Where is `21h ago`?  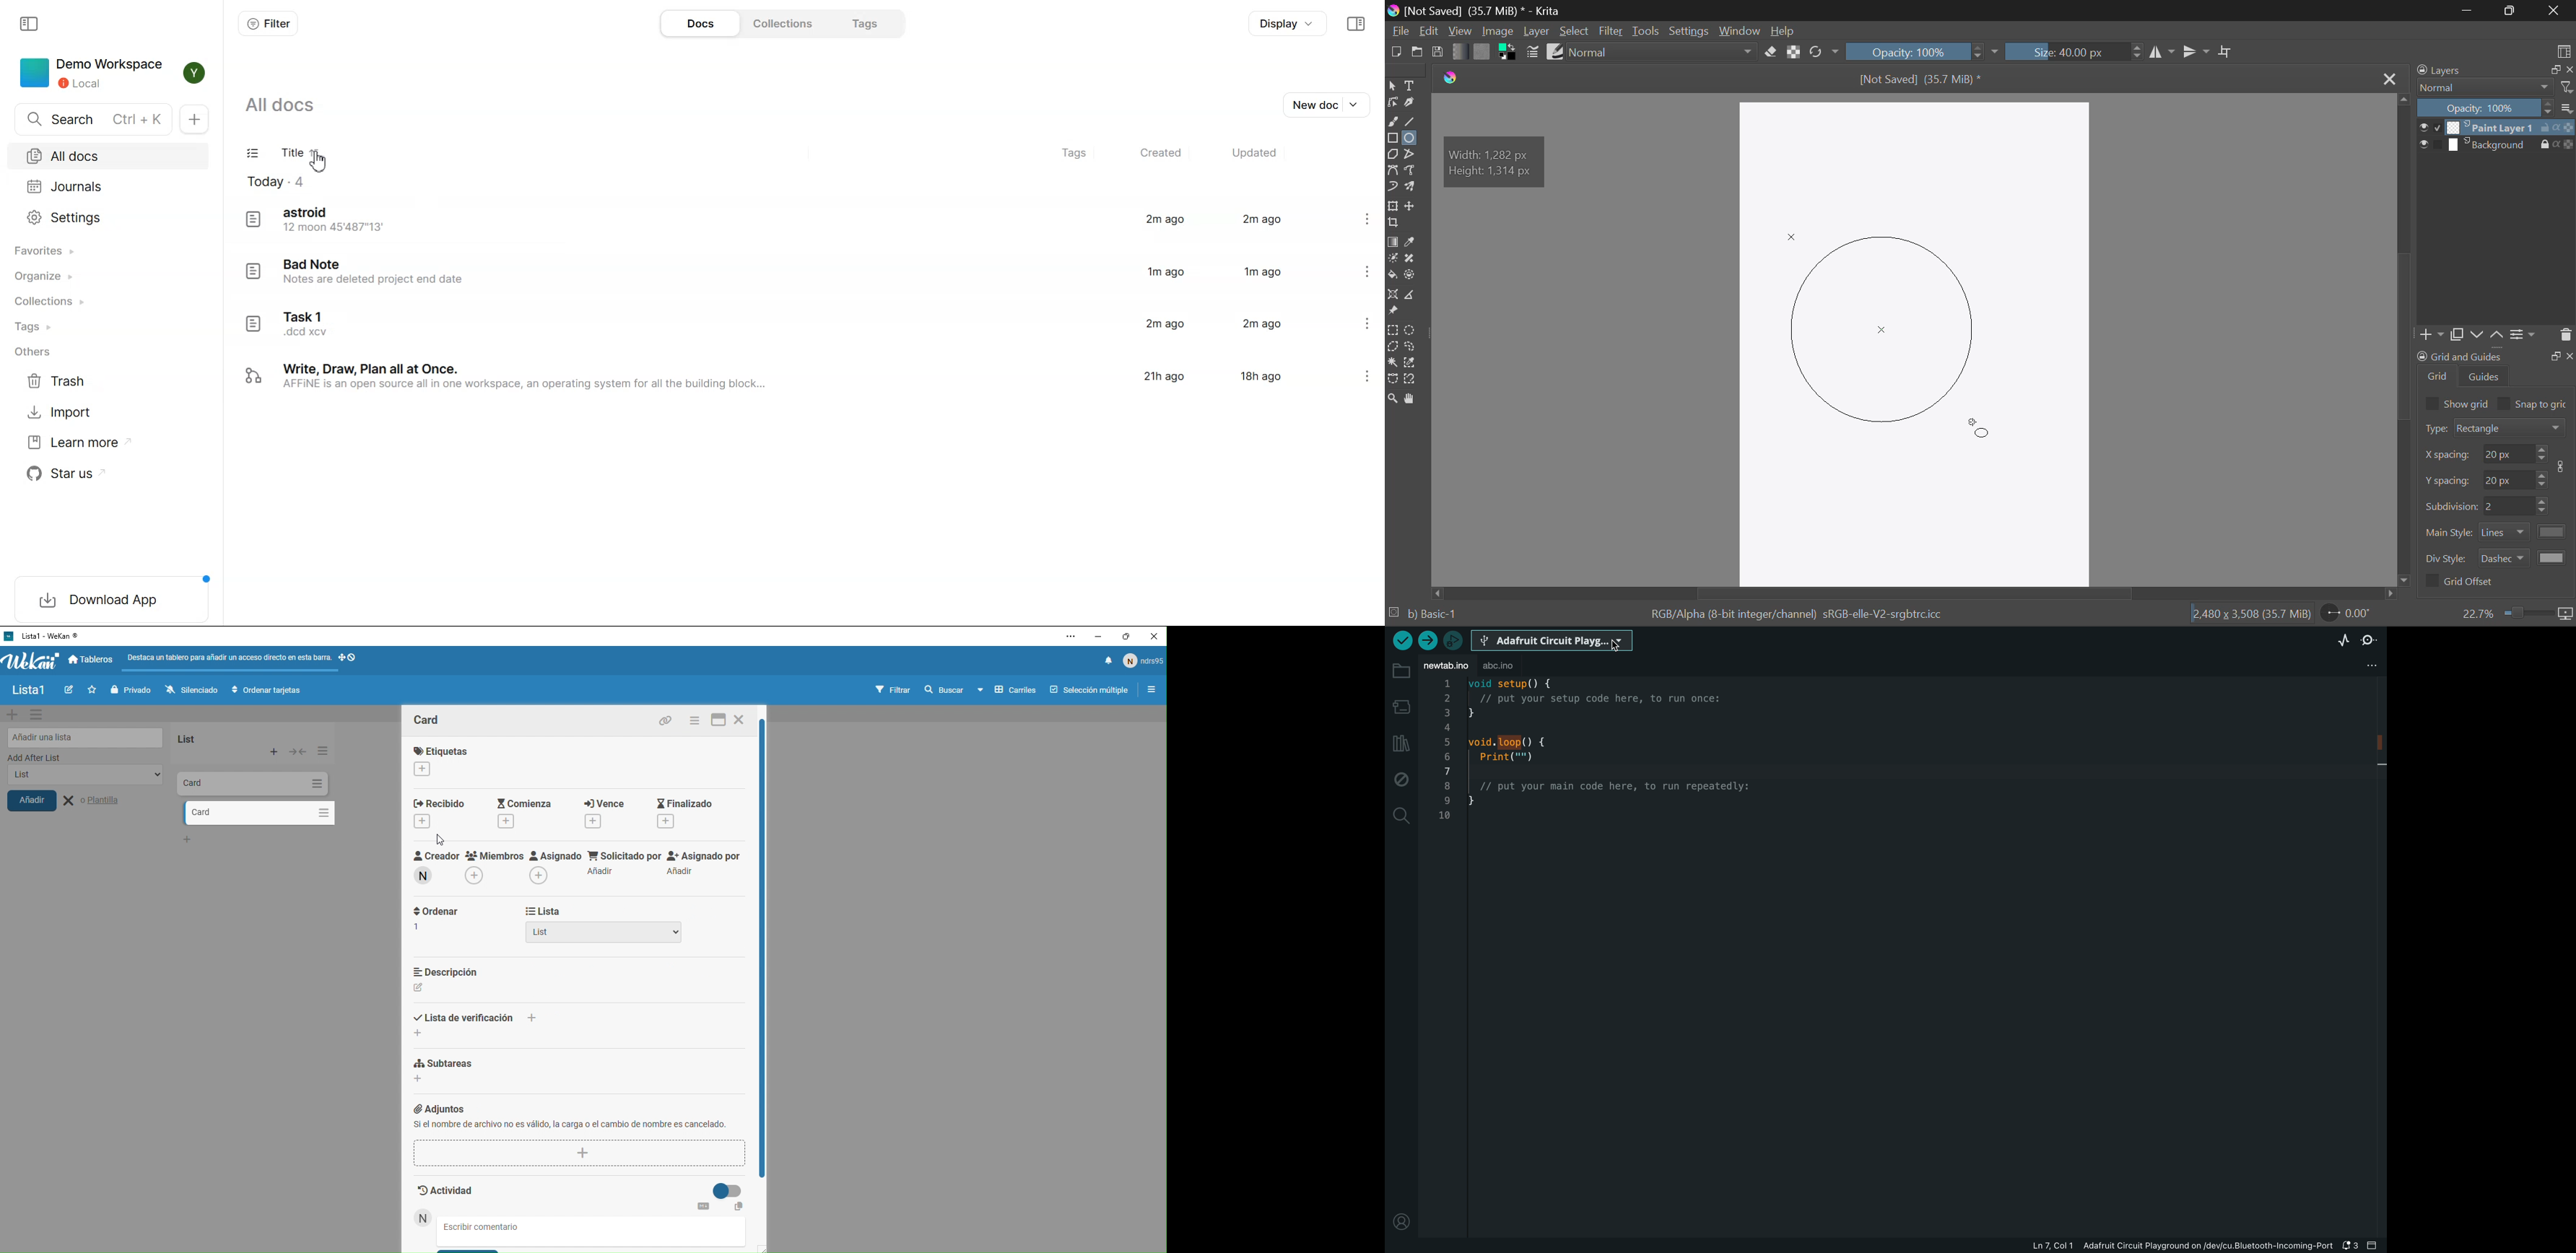
21h ago is located at coordinates (1165, 377).